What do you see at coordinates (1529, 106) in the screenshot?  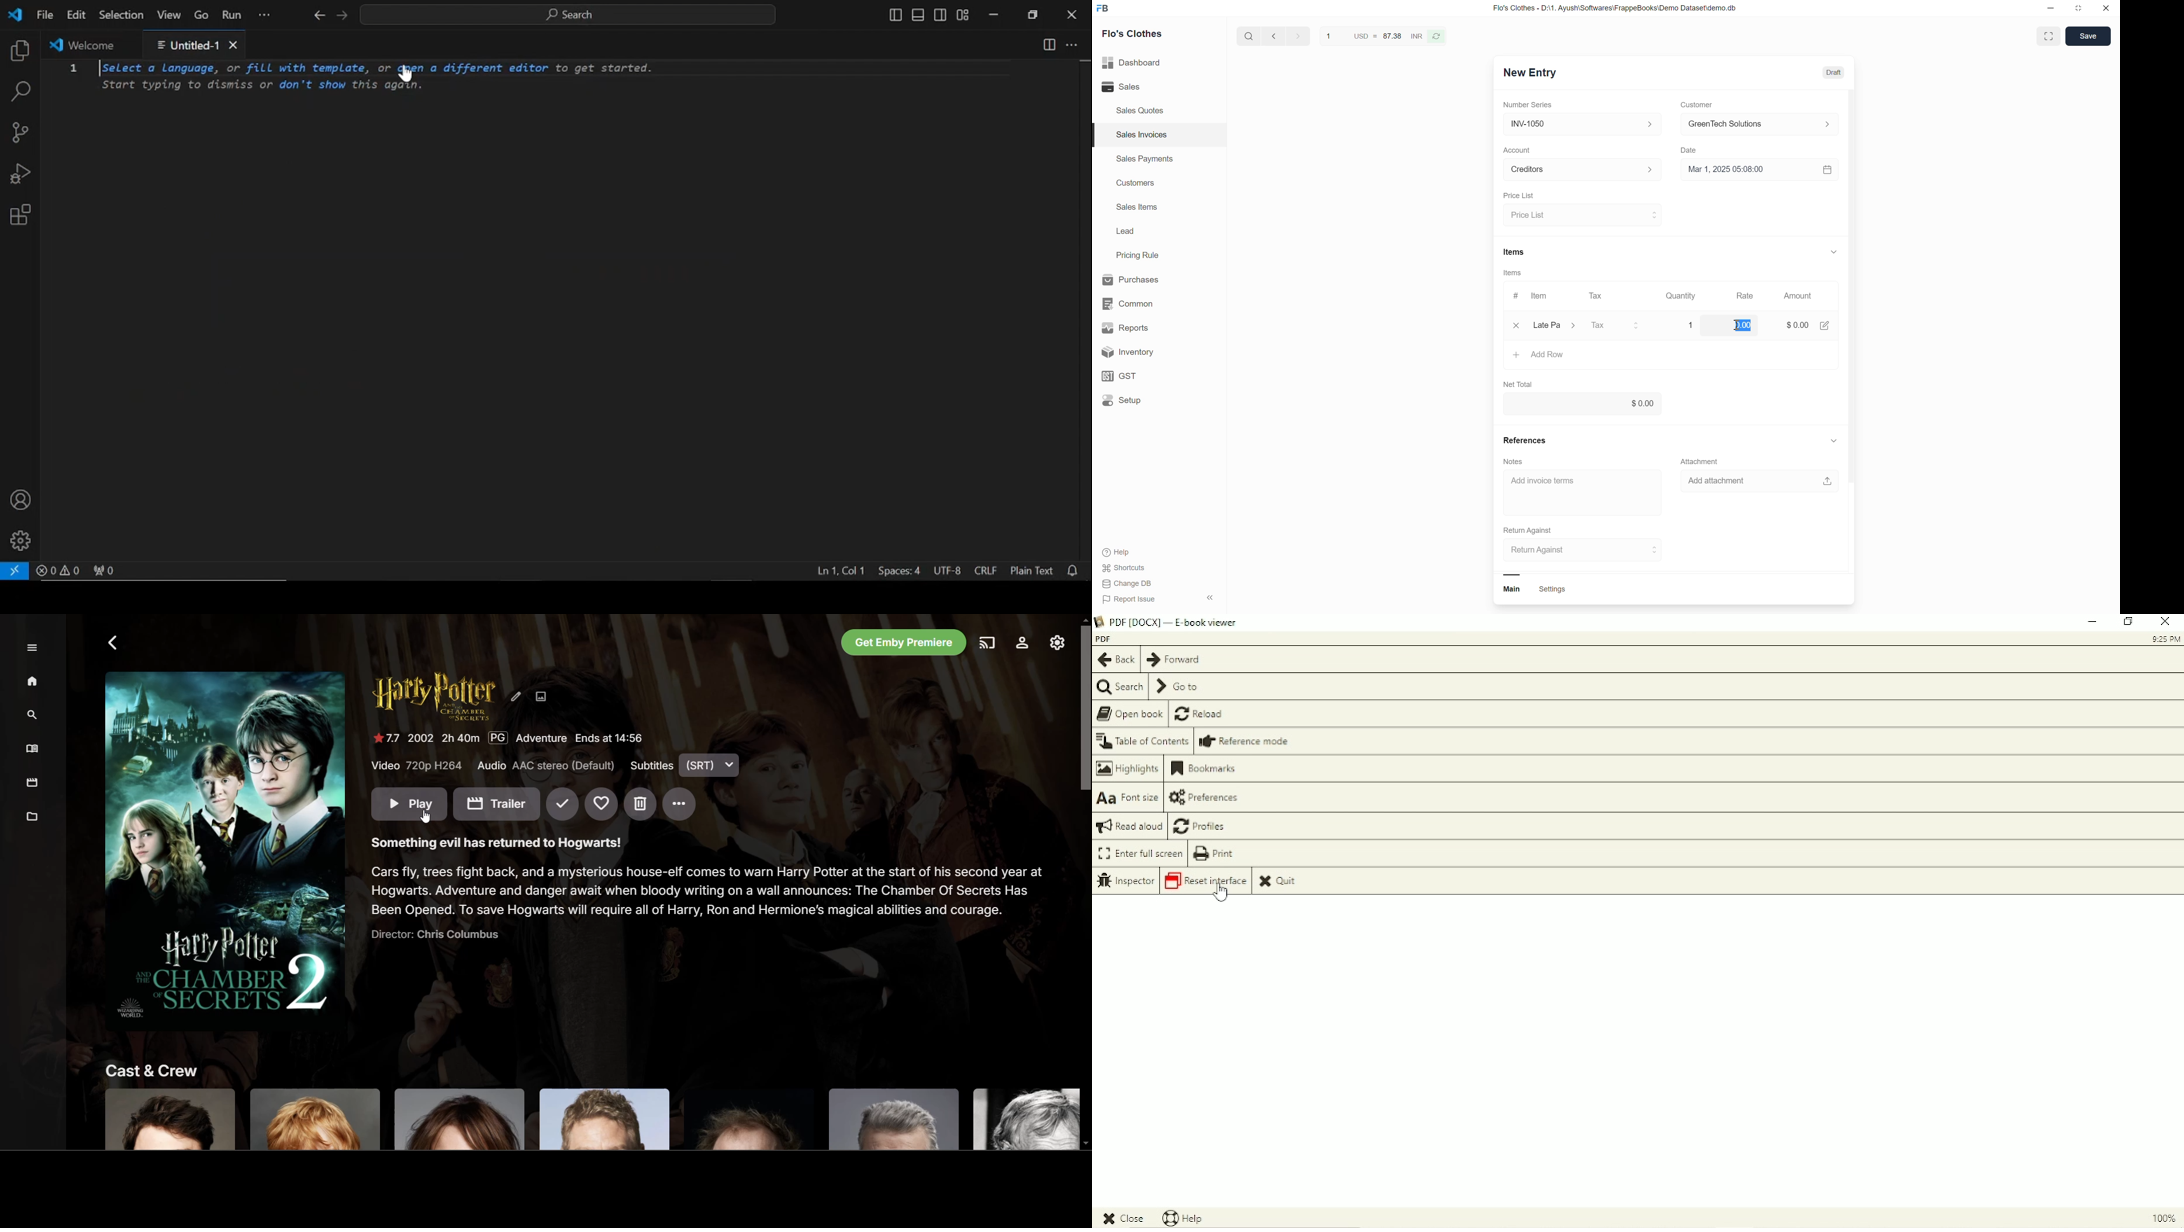 I see `Number Series` at bounding box center [1529, 106].